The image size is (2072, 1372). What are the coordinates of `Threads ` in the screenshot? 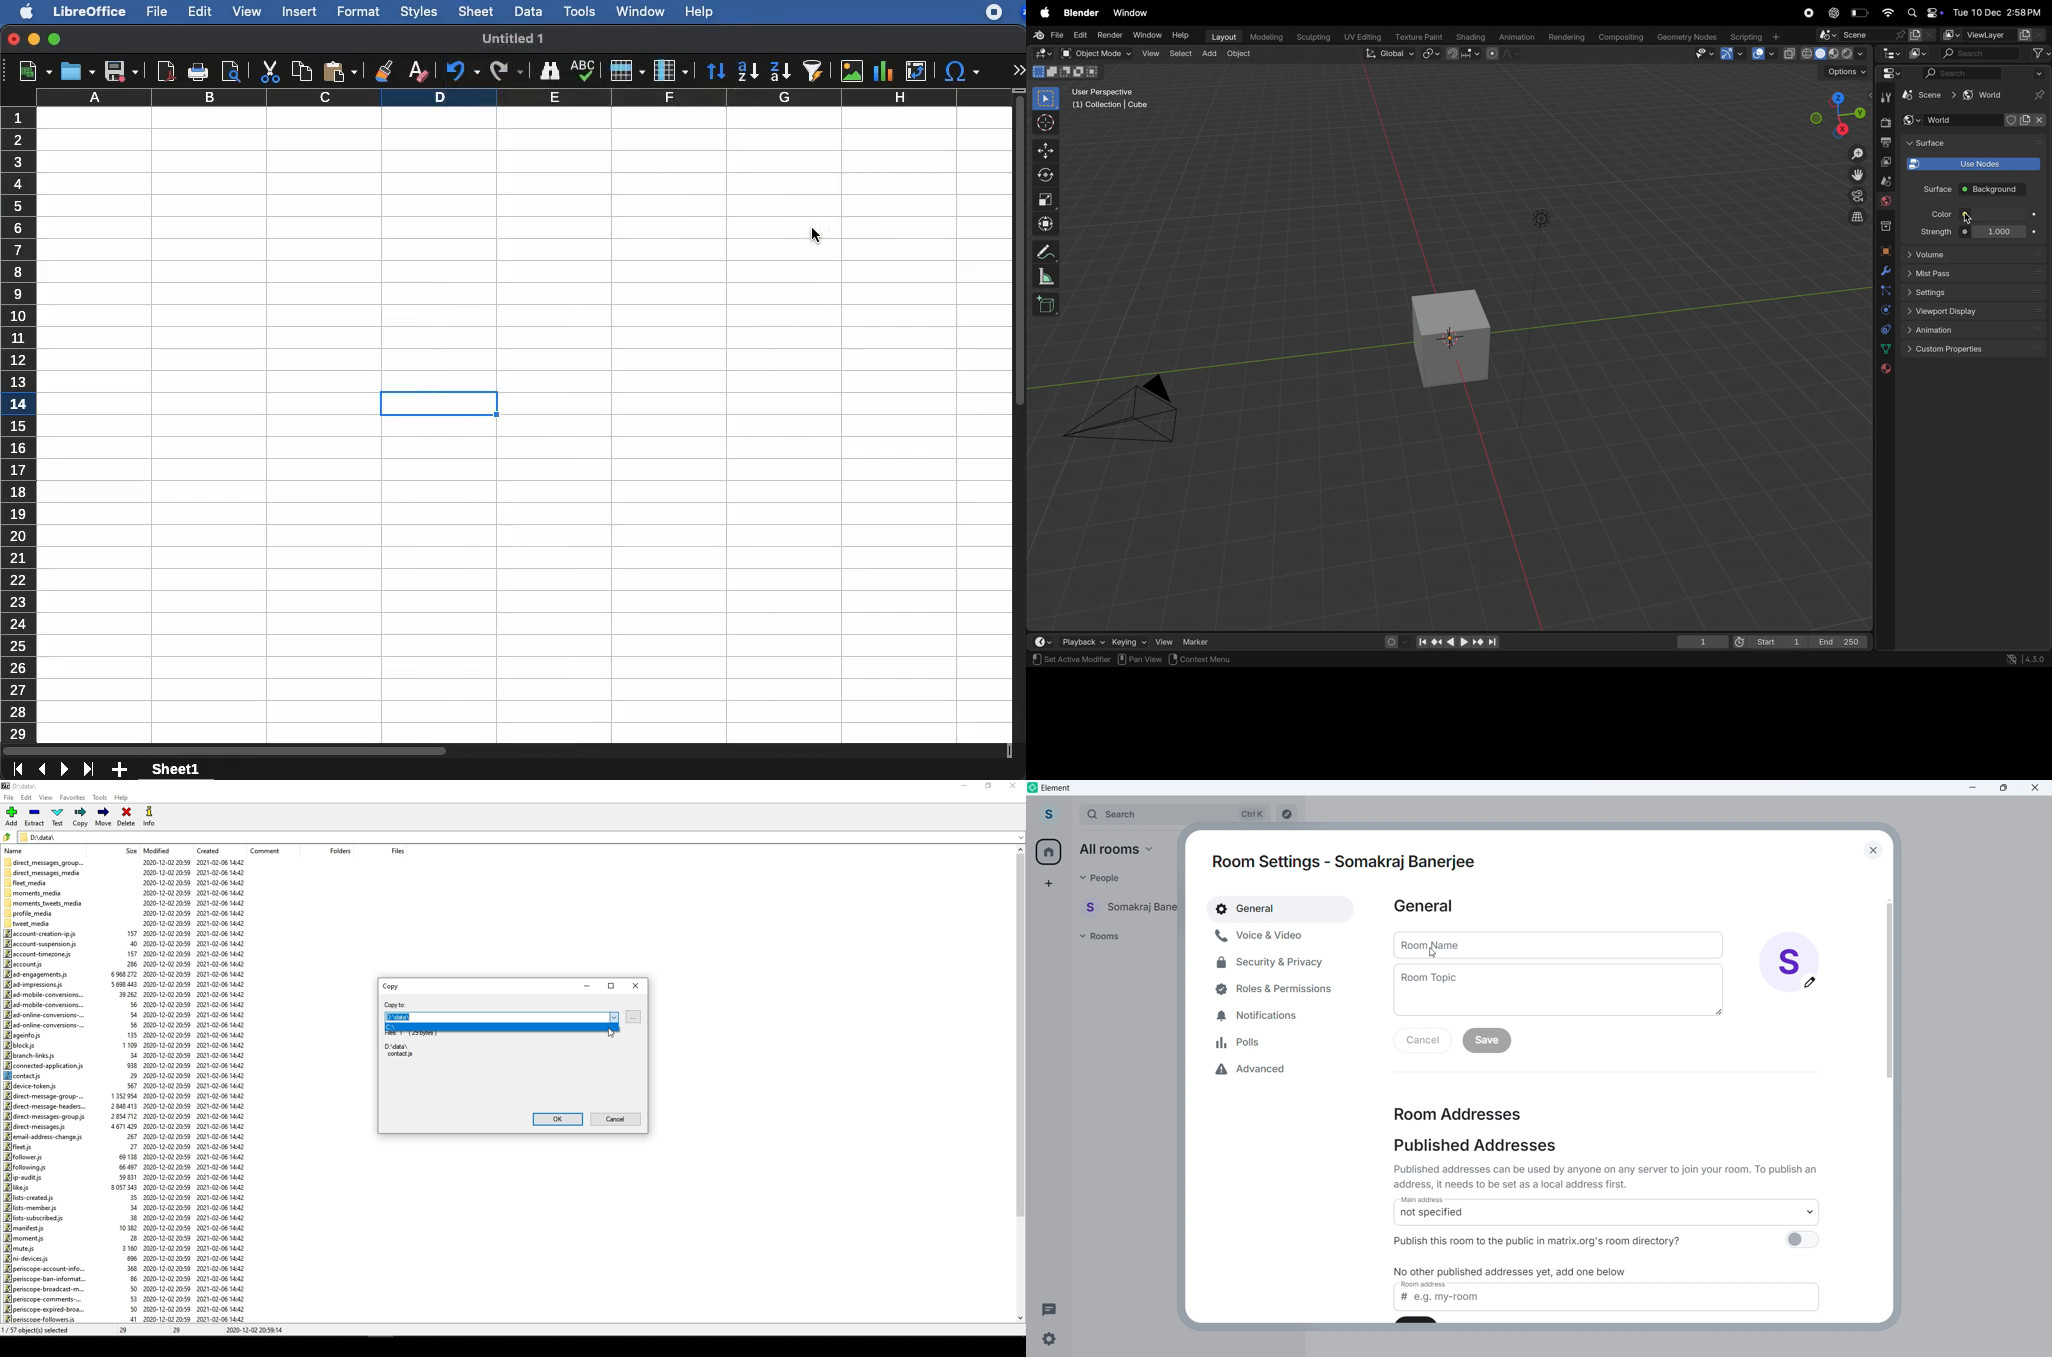 It's located at (1048, 1308).